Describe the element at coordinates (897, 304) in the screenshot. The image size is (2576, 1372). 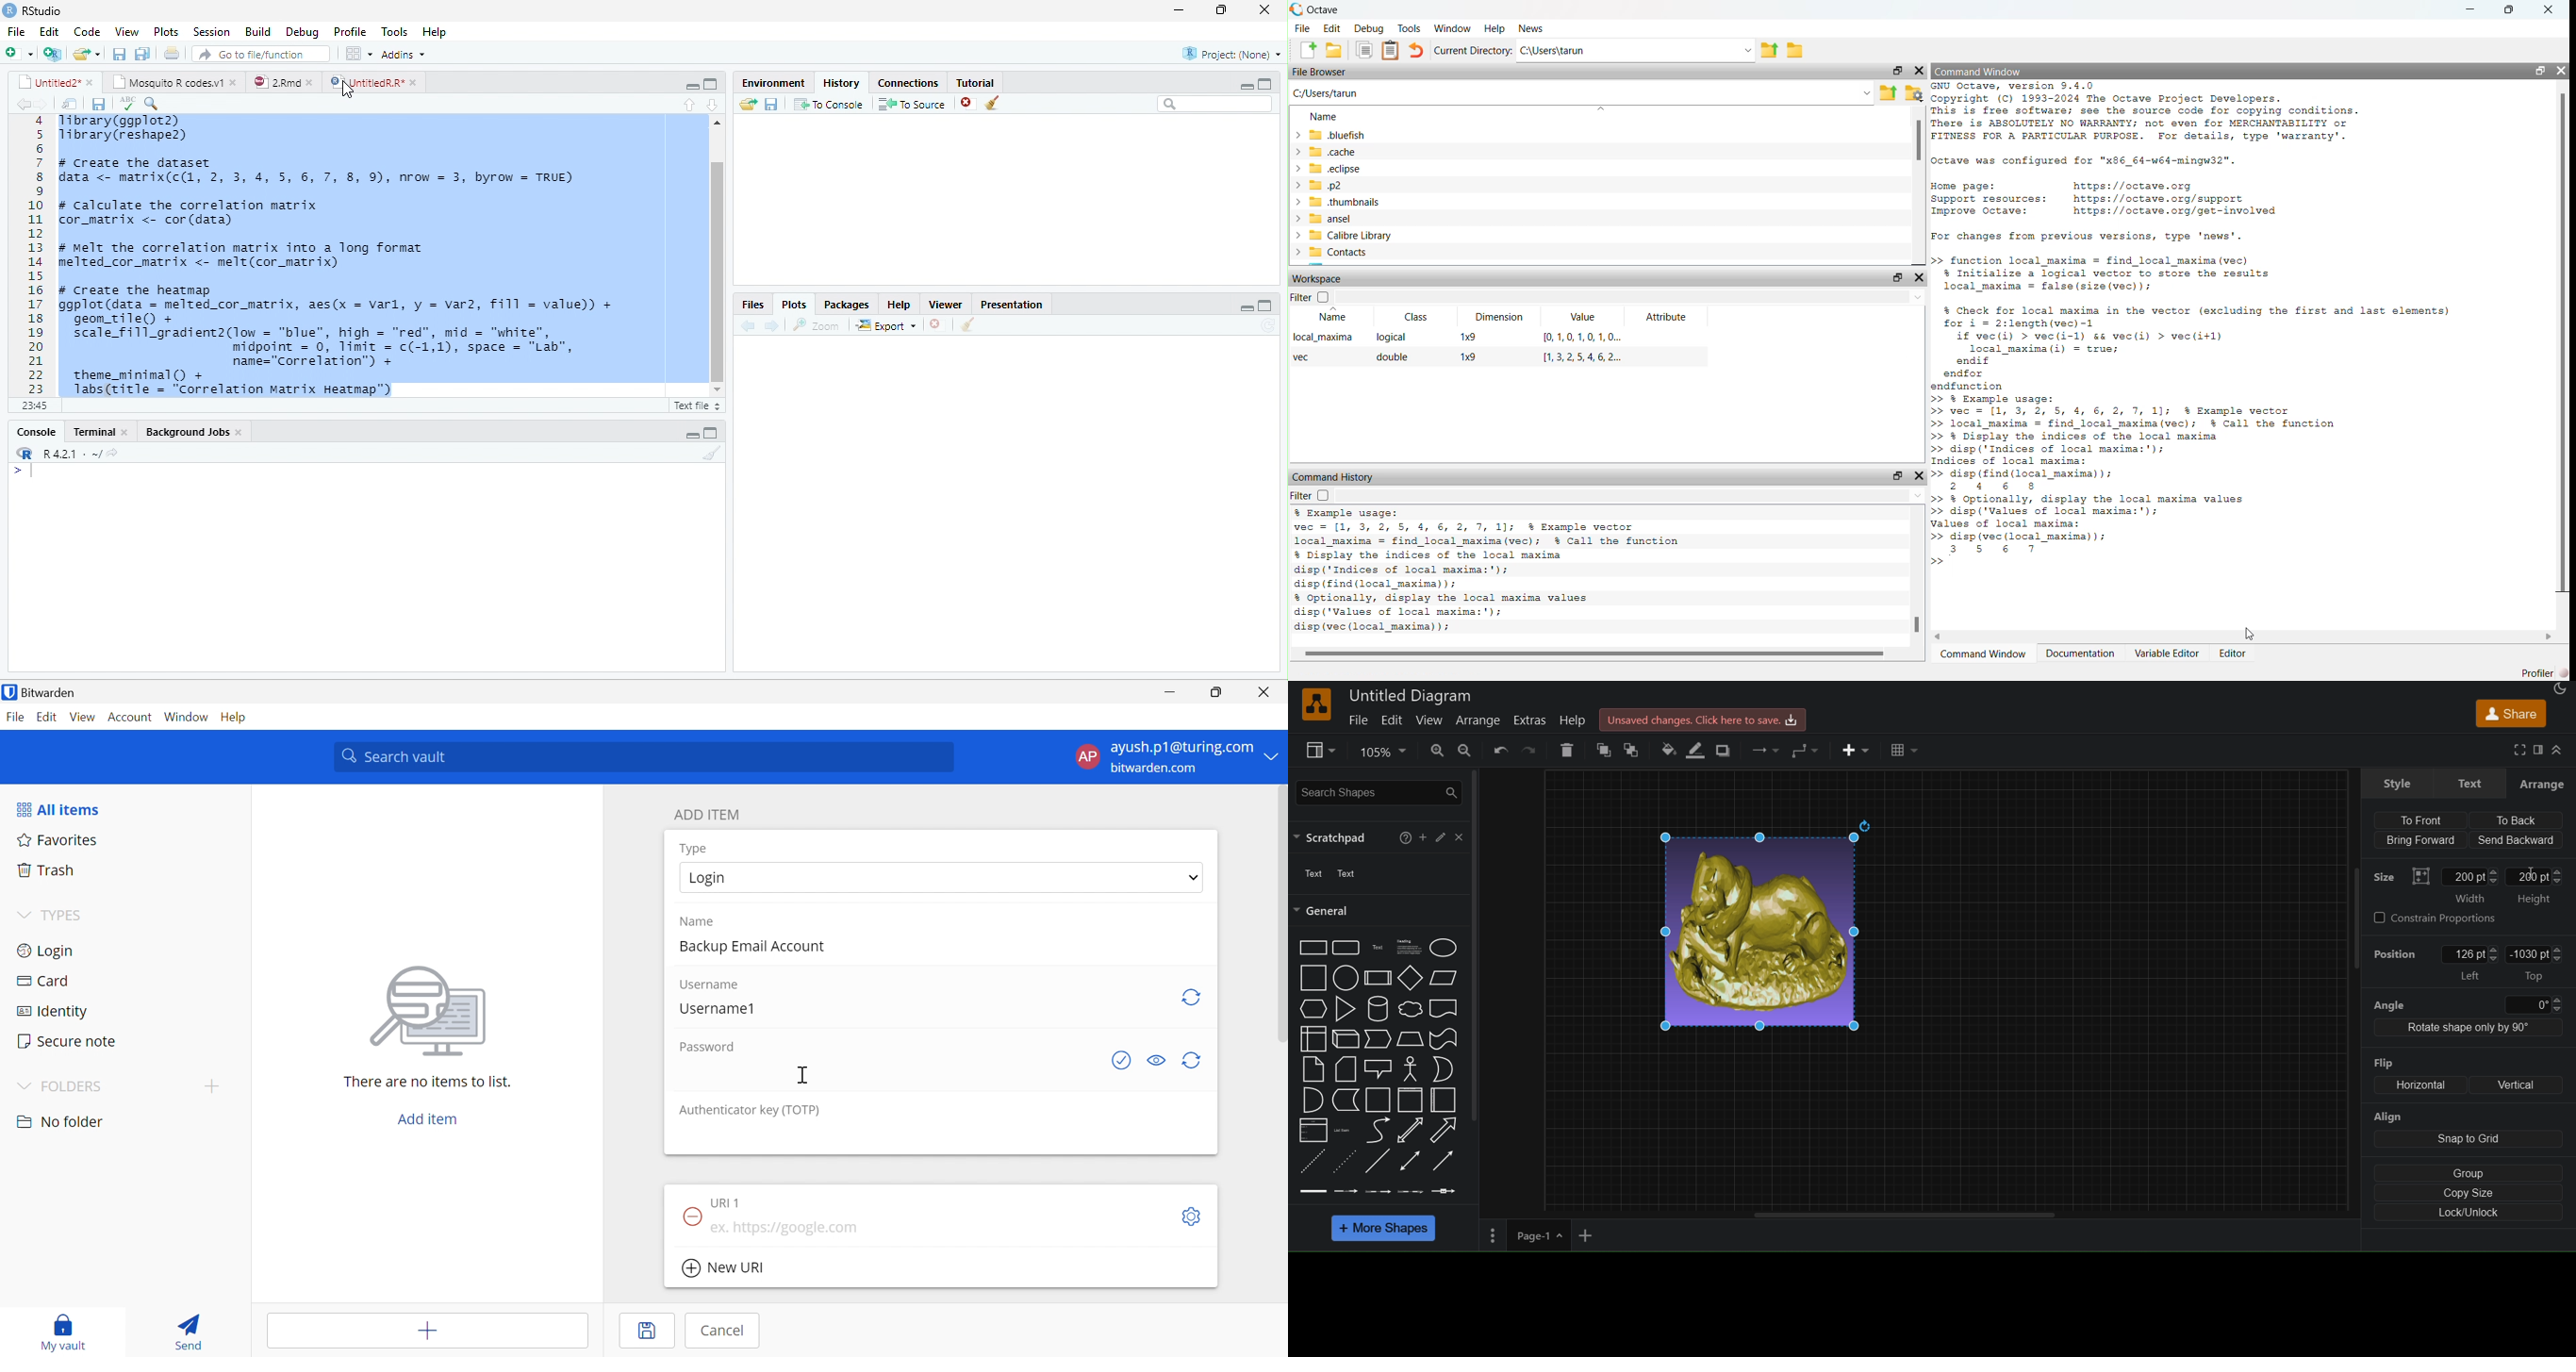
I see `help` at that location.